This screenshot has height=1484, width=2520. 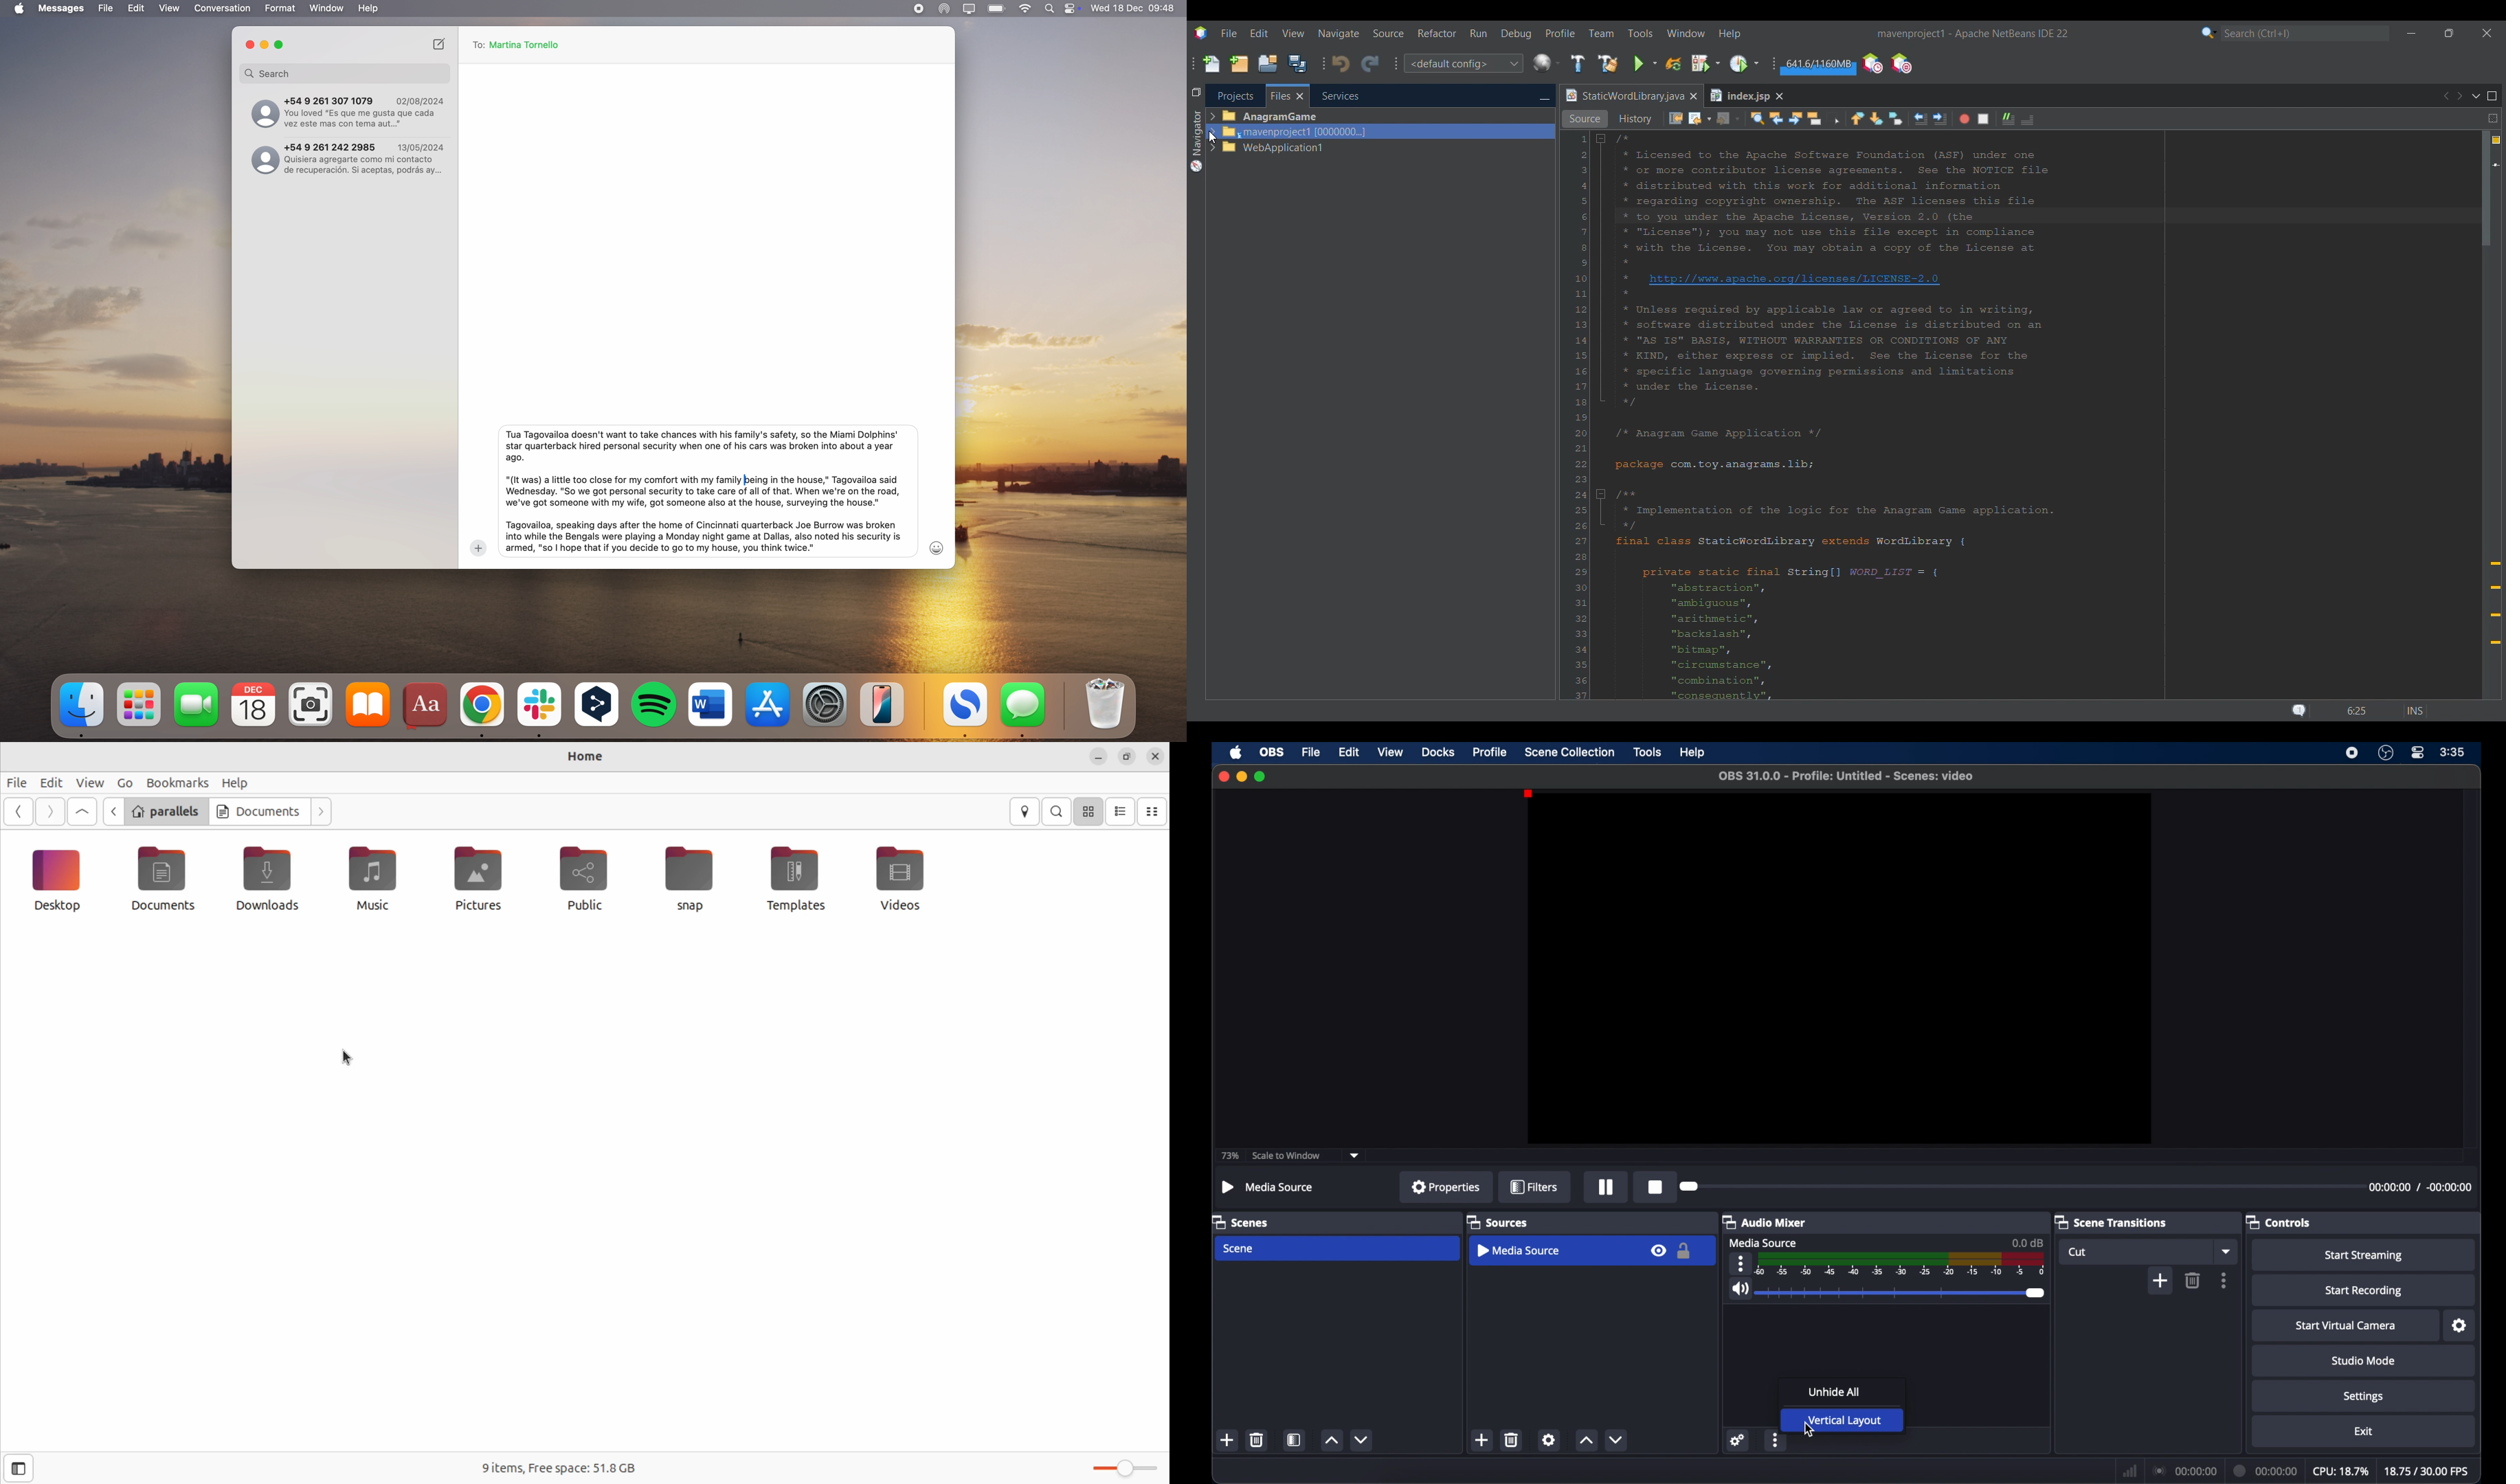 What do you see at coordinates (2184, 1470) in the screenshot?
I see `connection` at bounding box center [2184, 1470].